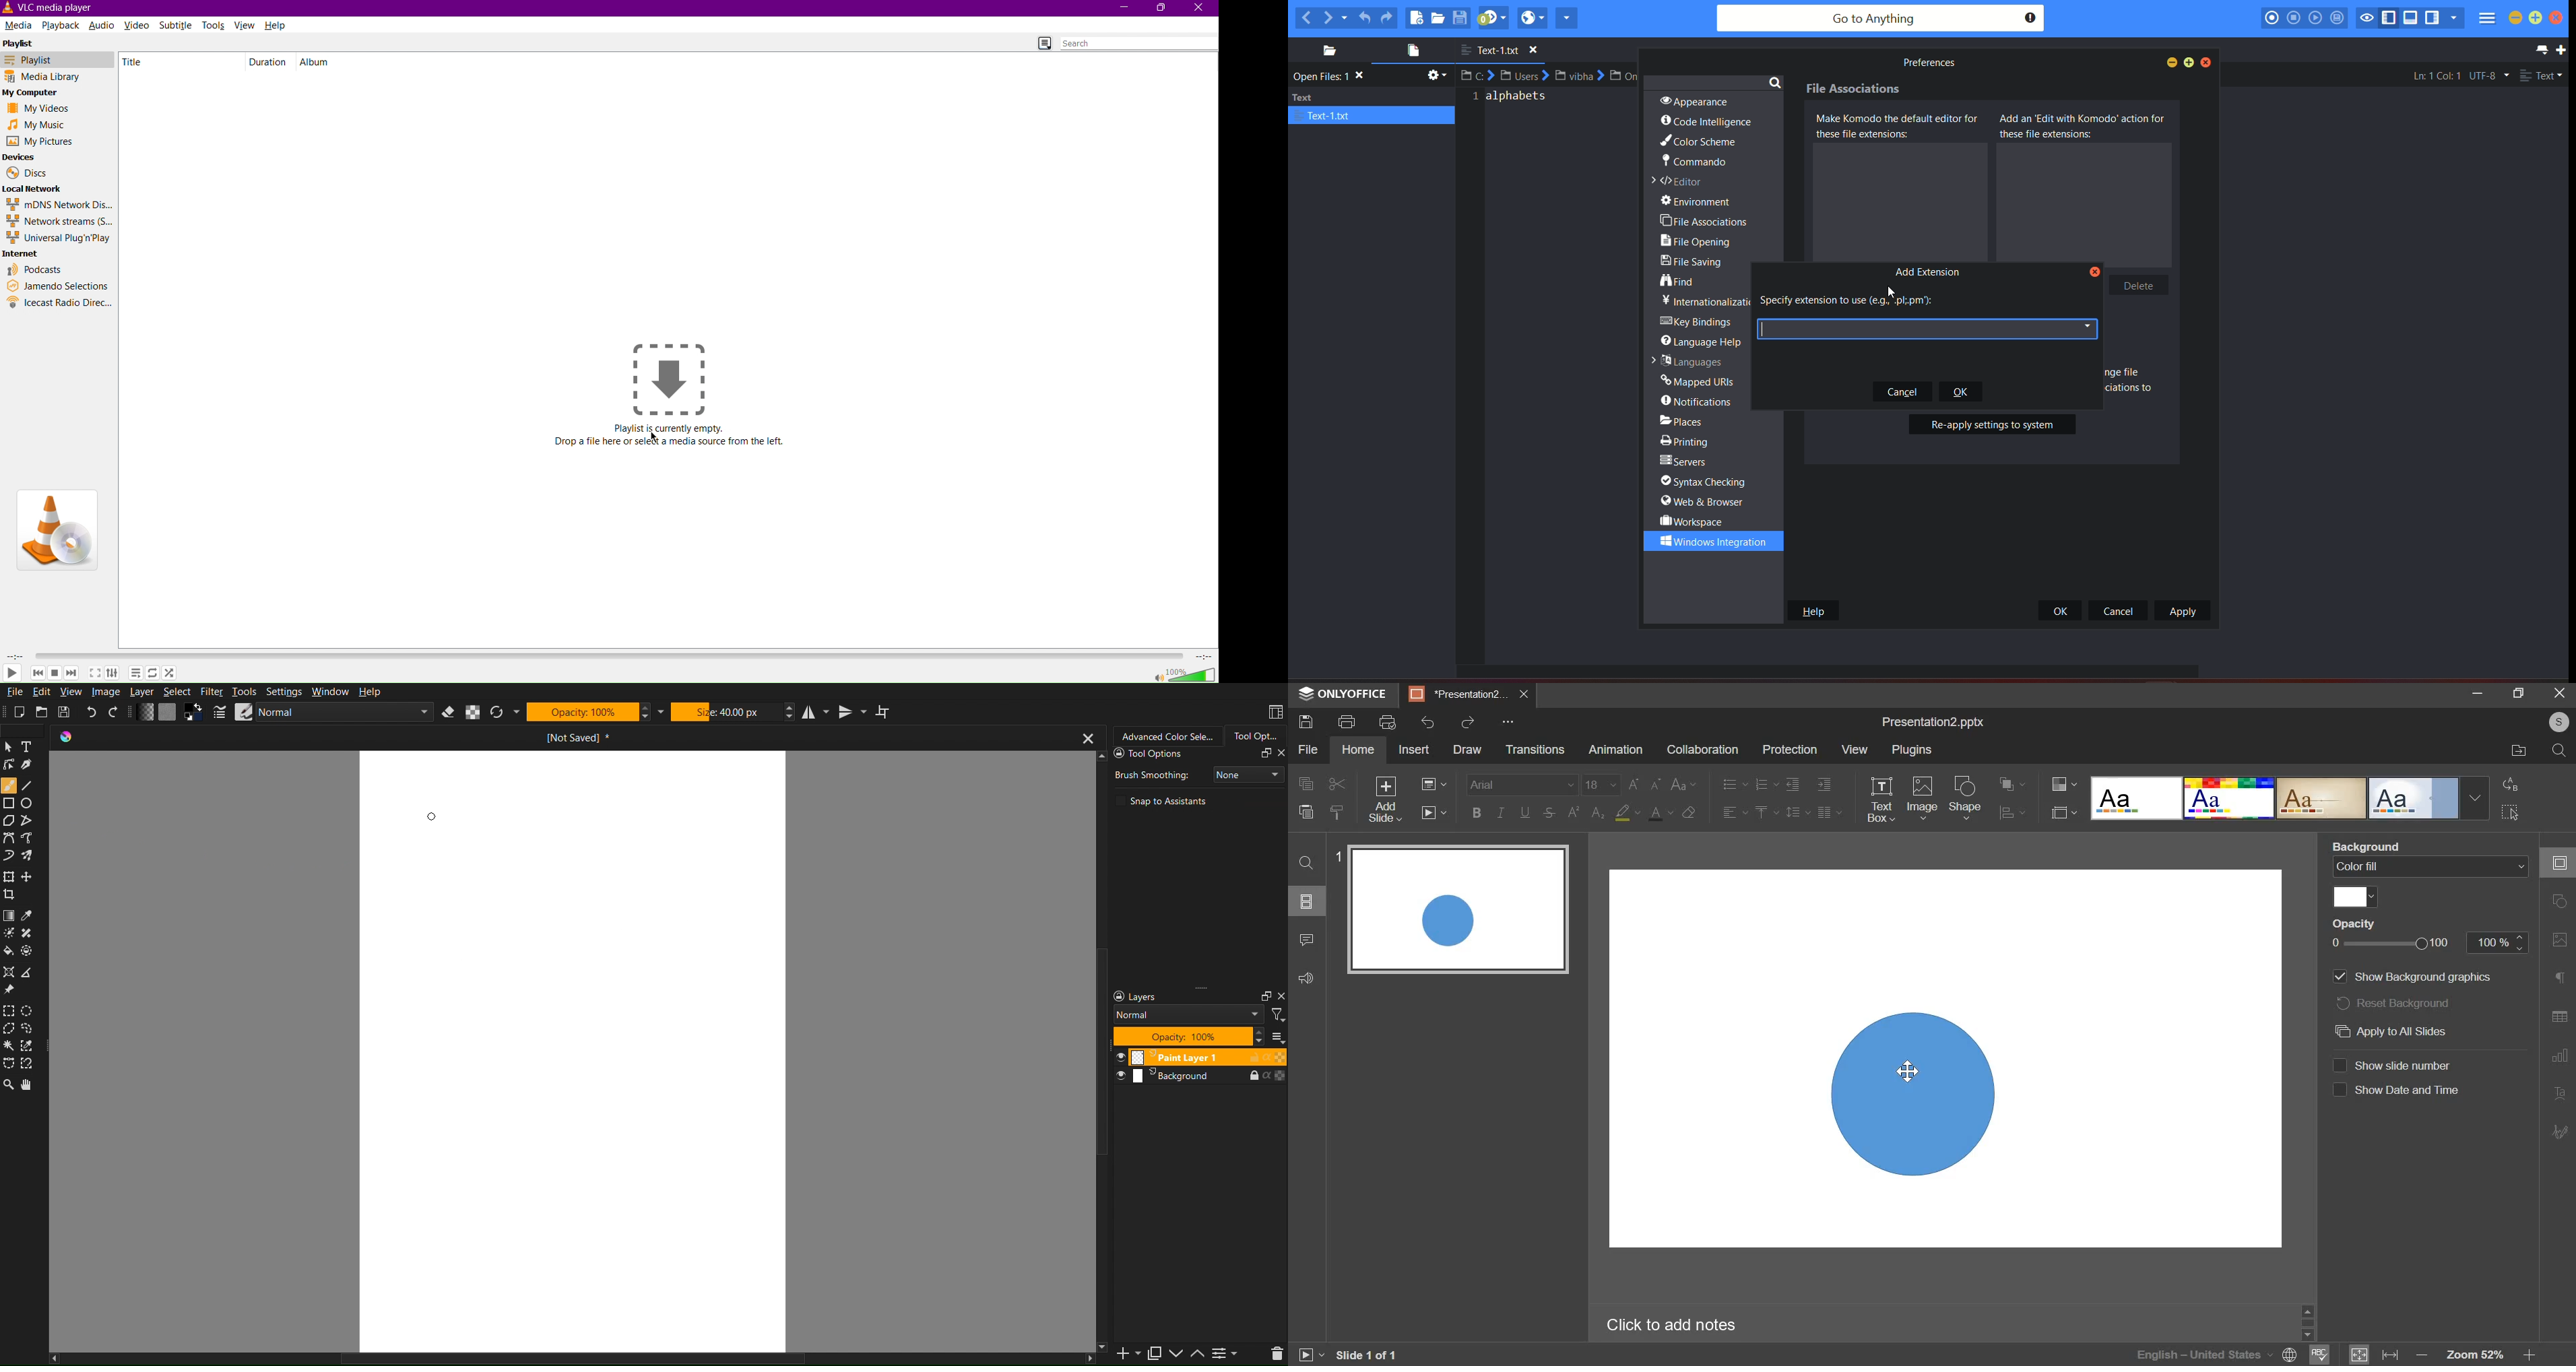 This screenshot has height=1372, width=2576. Describe the element at coordinates (18, 26) in the screenshot. I see `Media` at that location.